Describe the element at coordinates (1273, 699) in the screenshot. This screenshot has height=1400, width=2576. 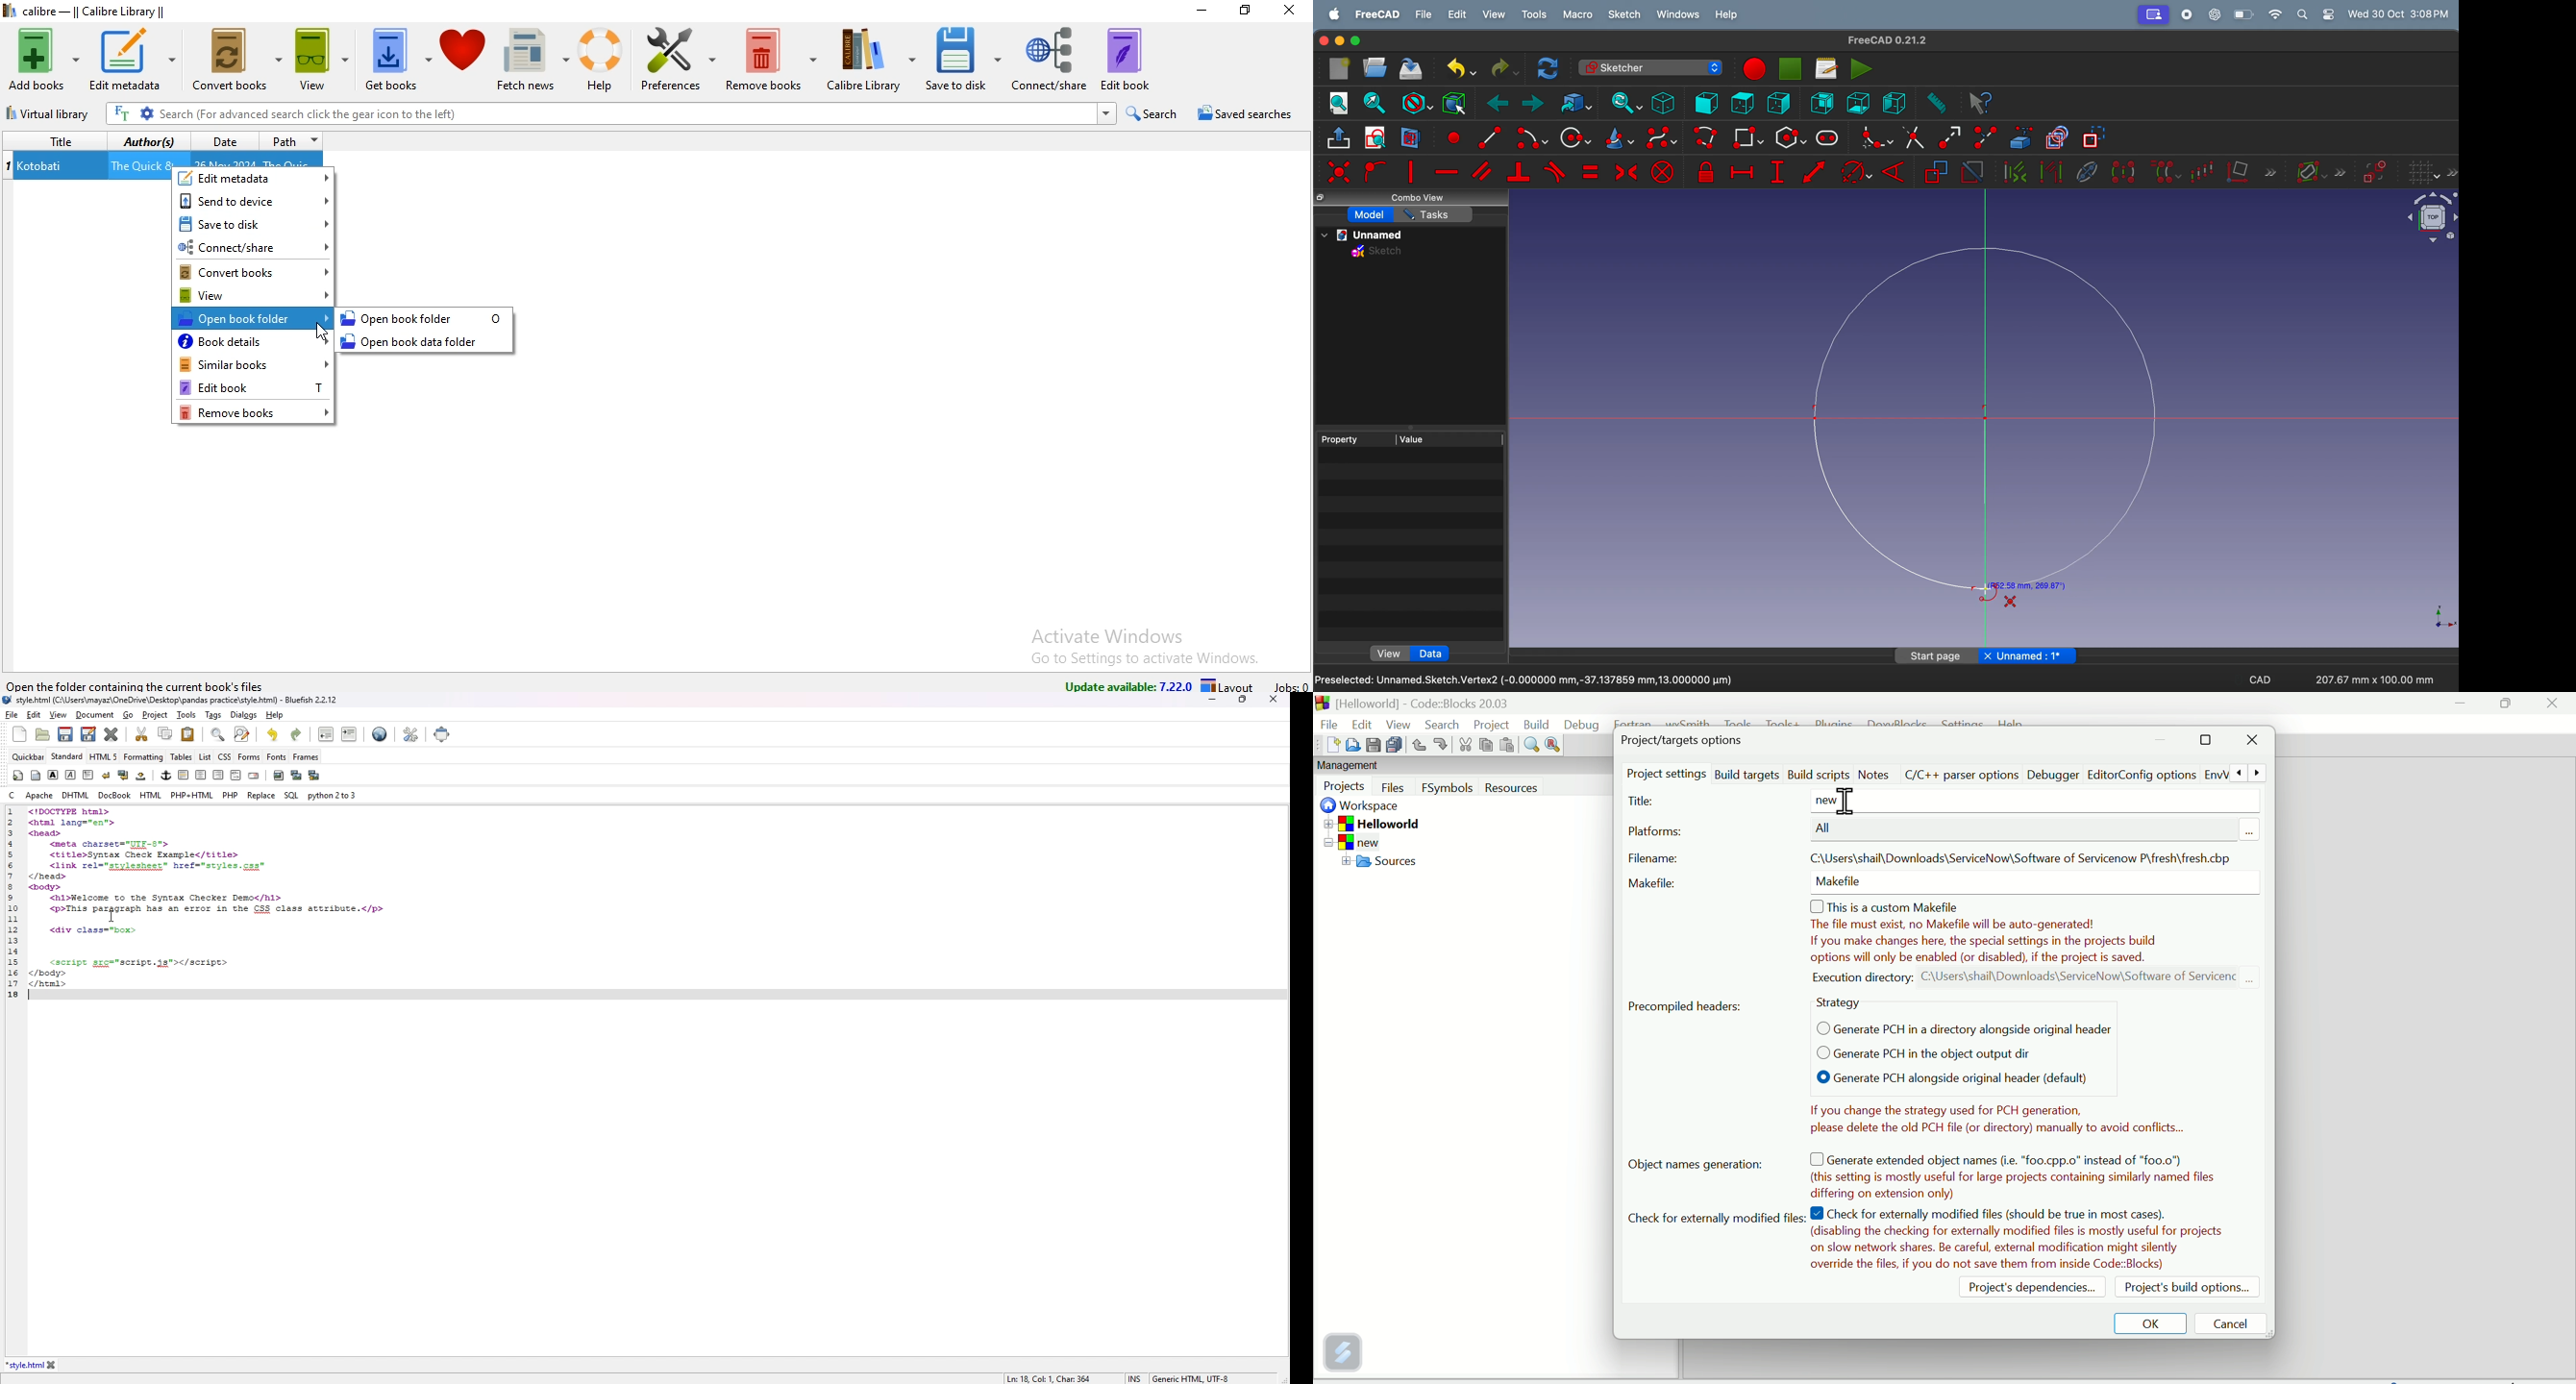
I see `close` at that location.